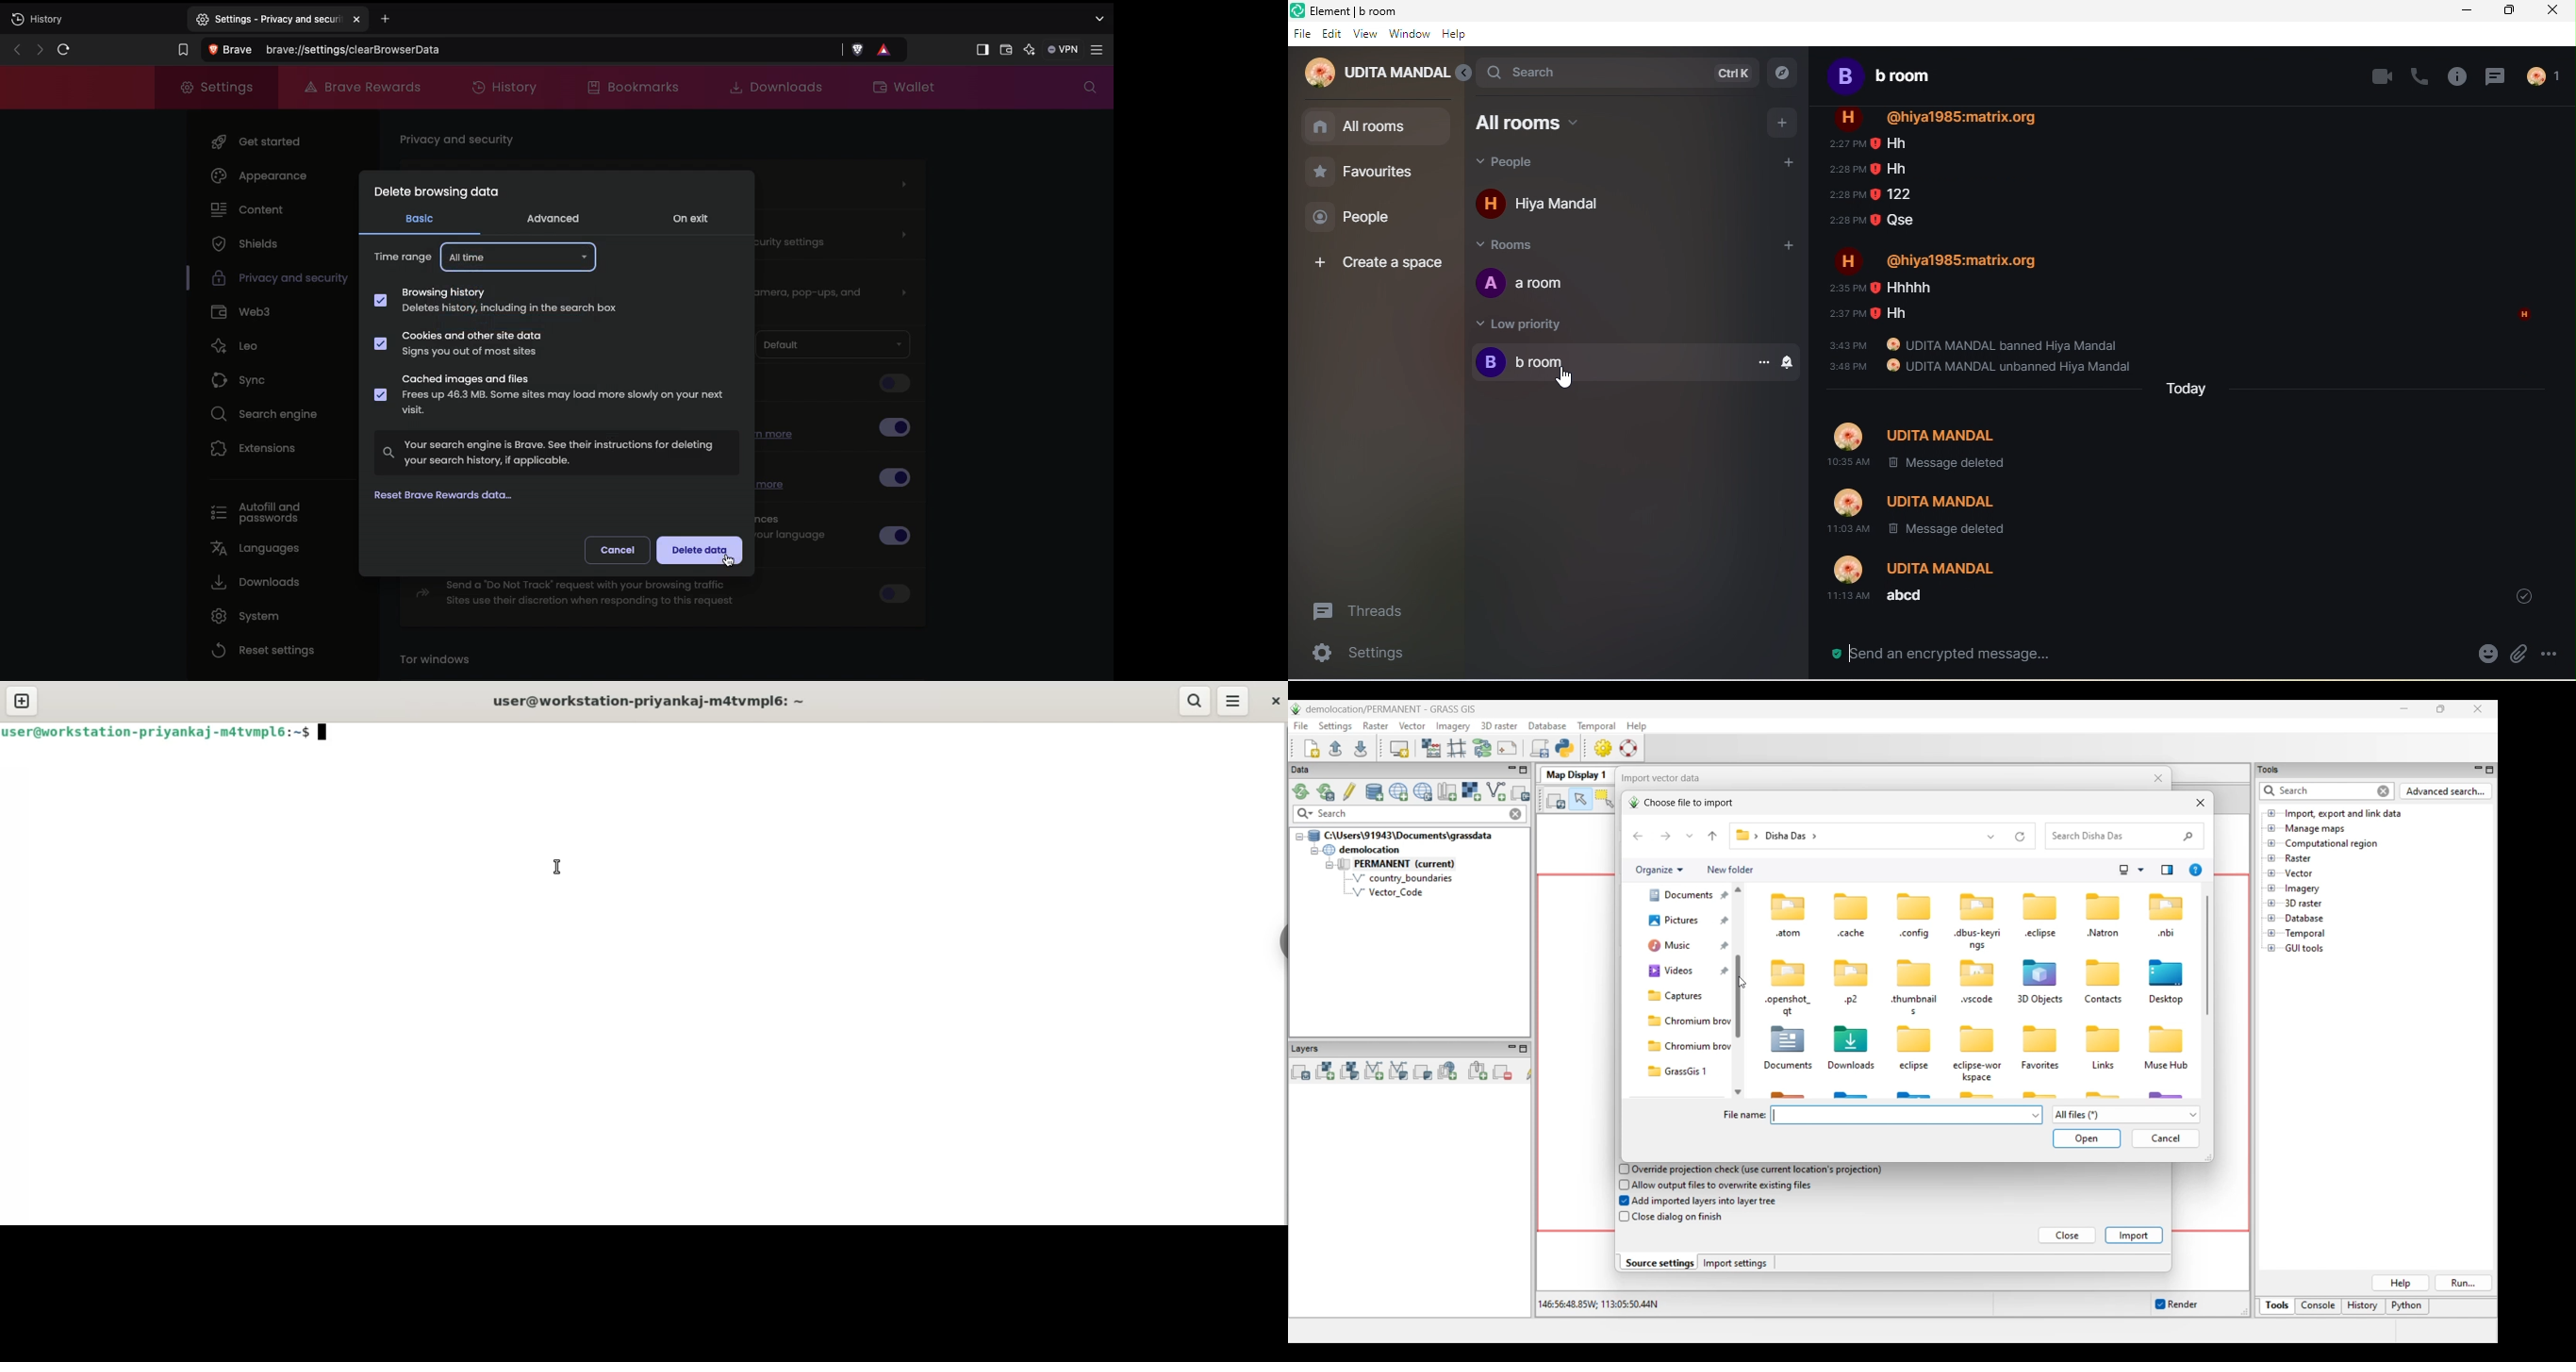  What do you see at coordinates (2383, 78) in the screenshot?
I see `video call` at bounding box center [2383, 78].